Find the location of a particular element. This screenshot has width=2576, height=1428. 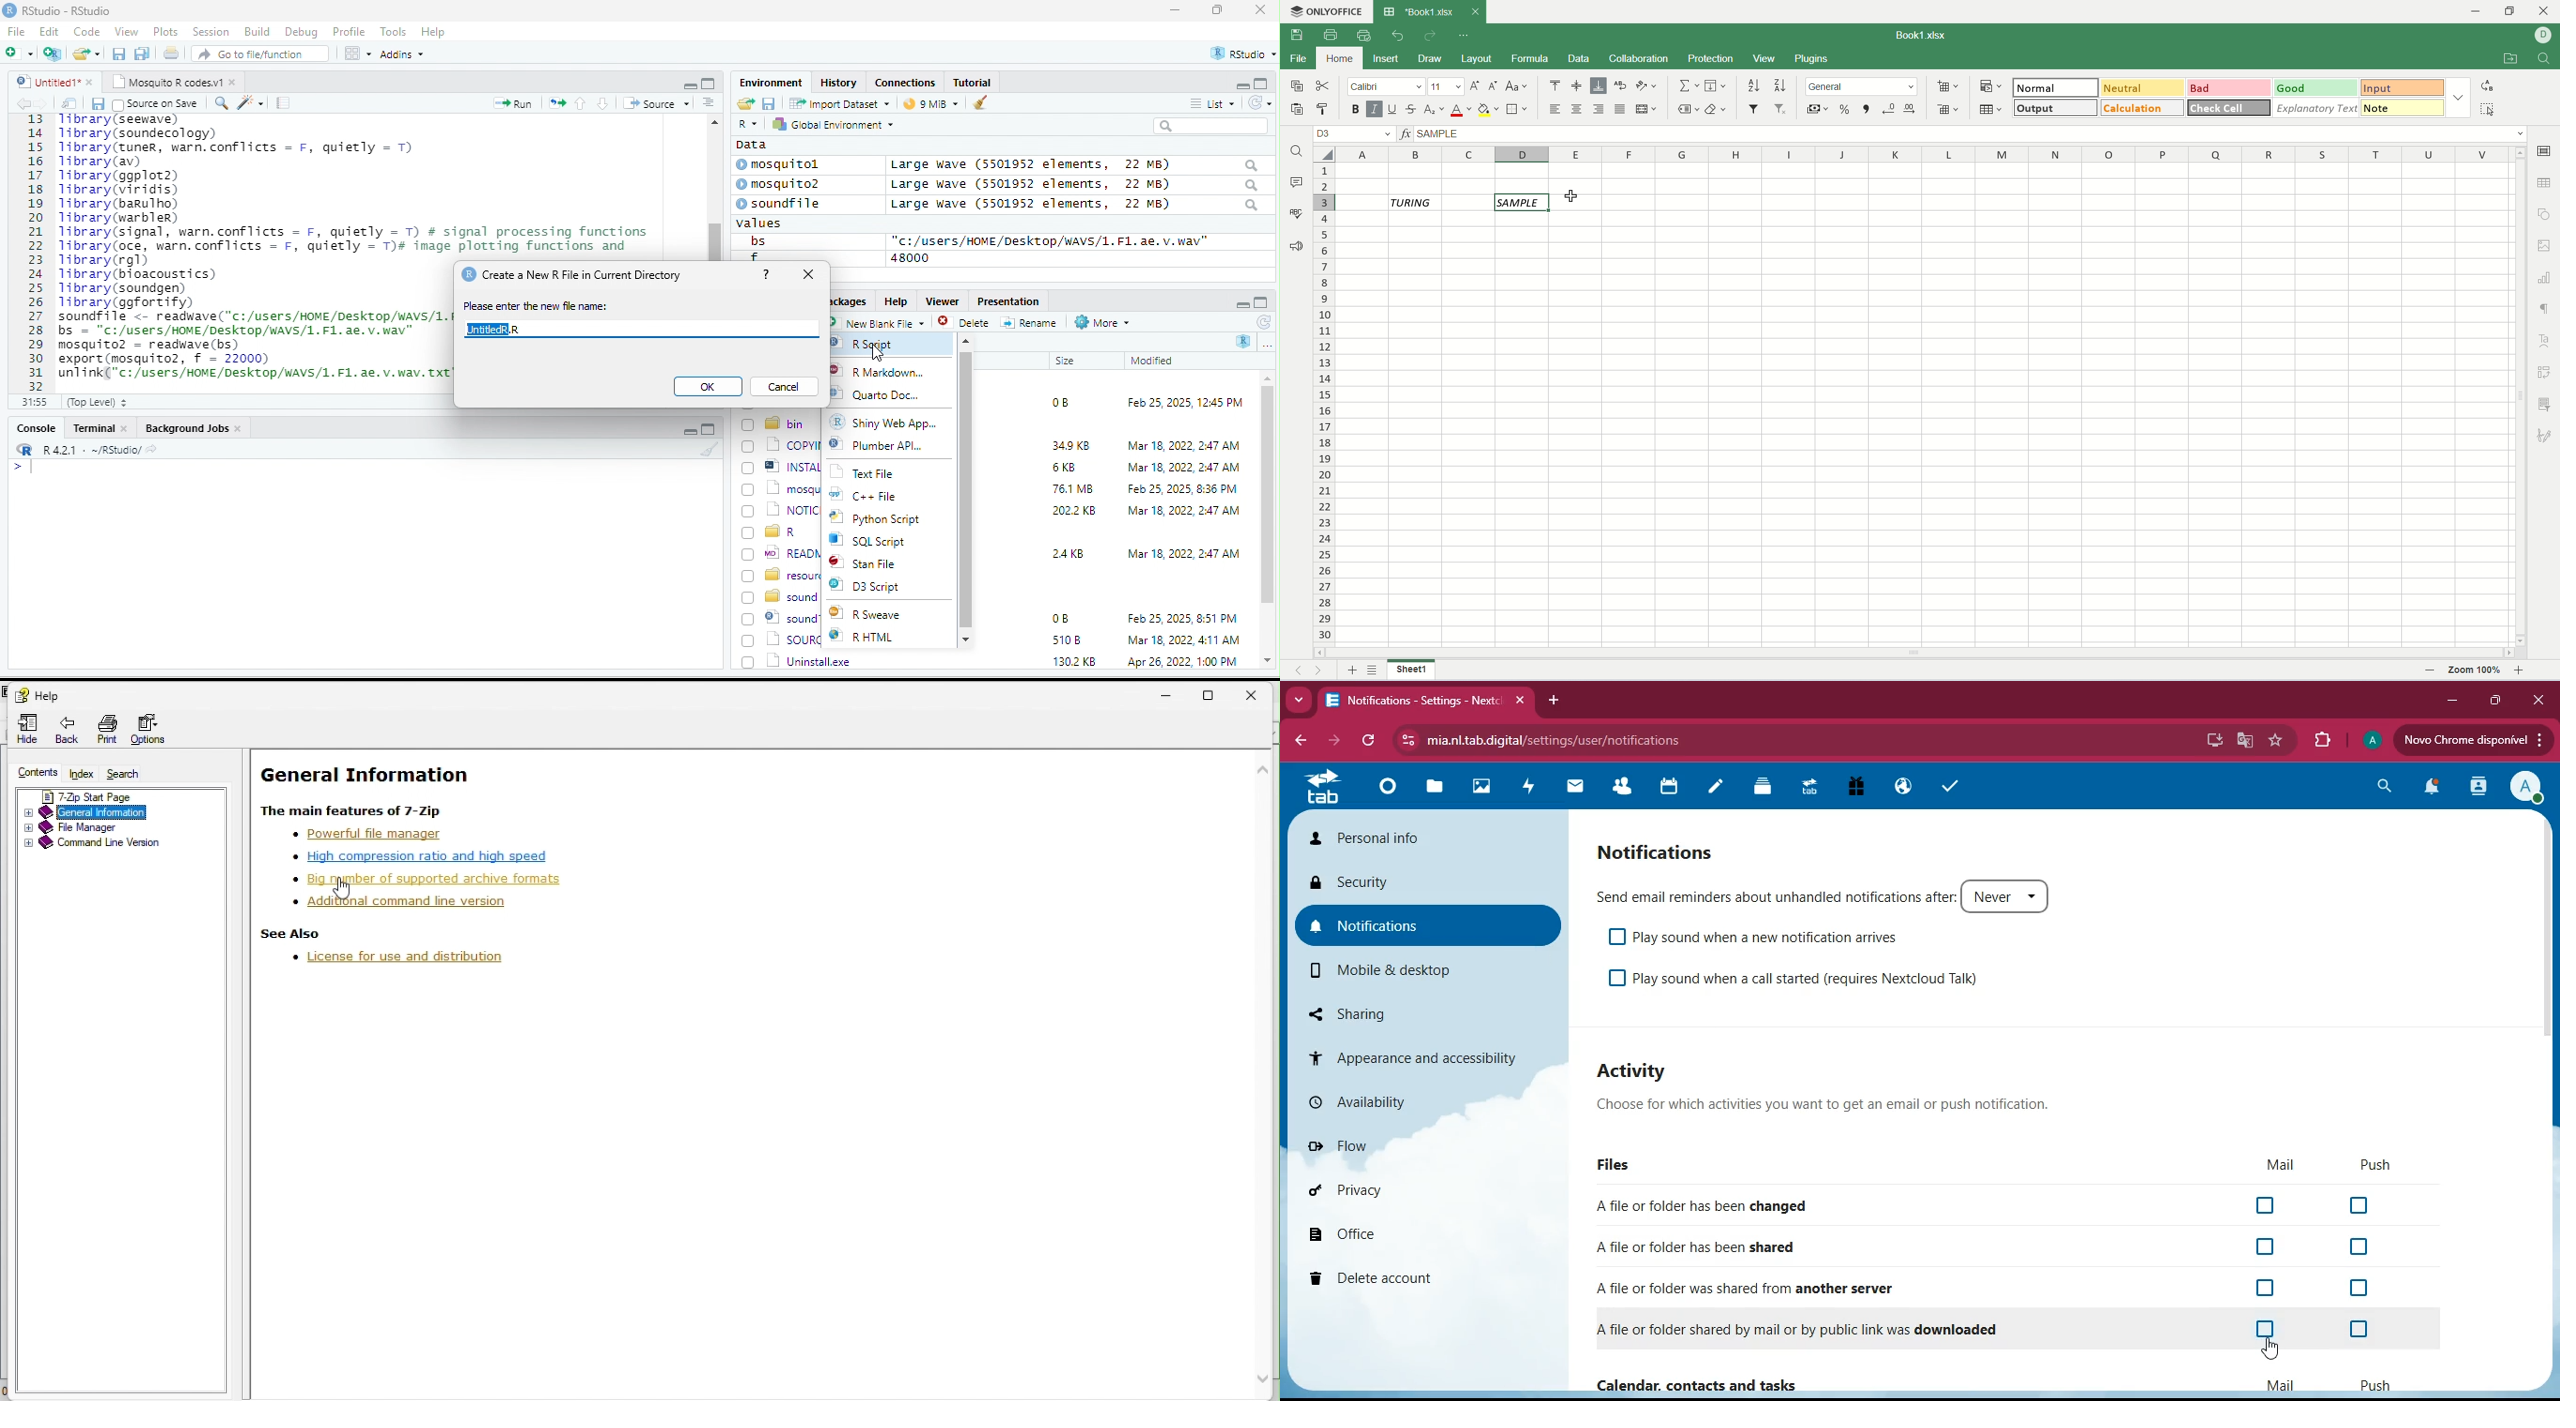

bold is located at coordinates (1356, 110).